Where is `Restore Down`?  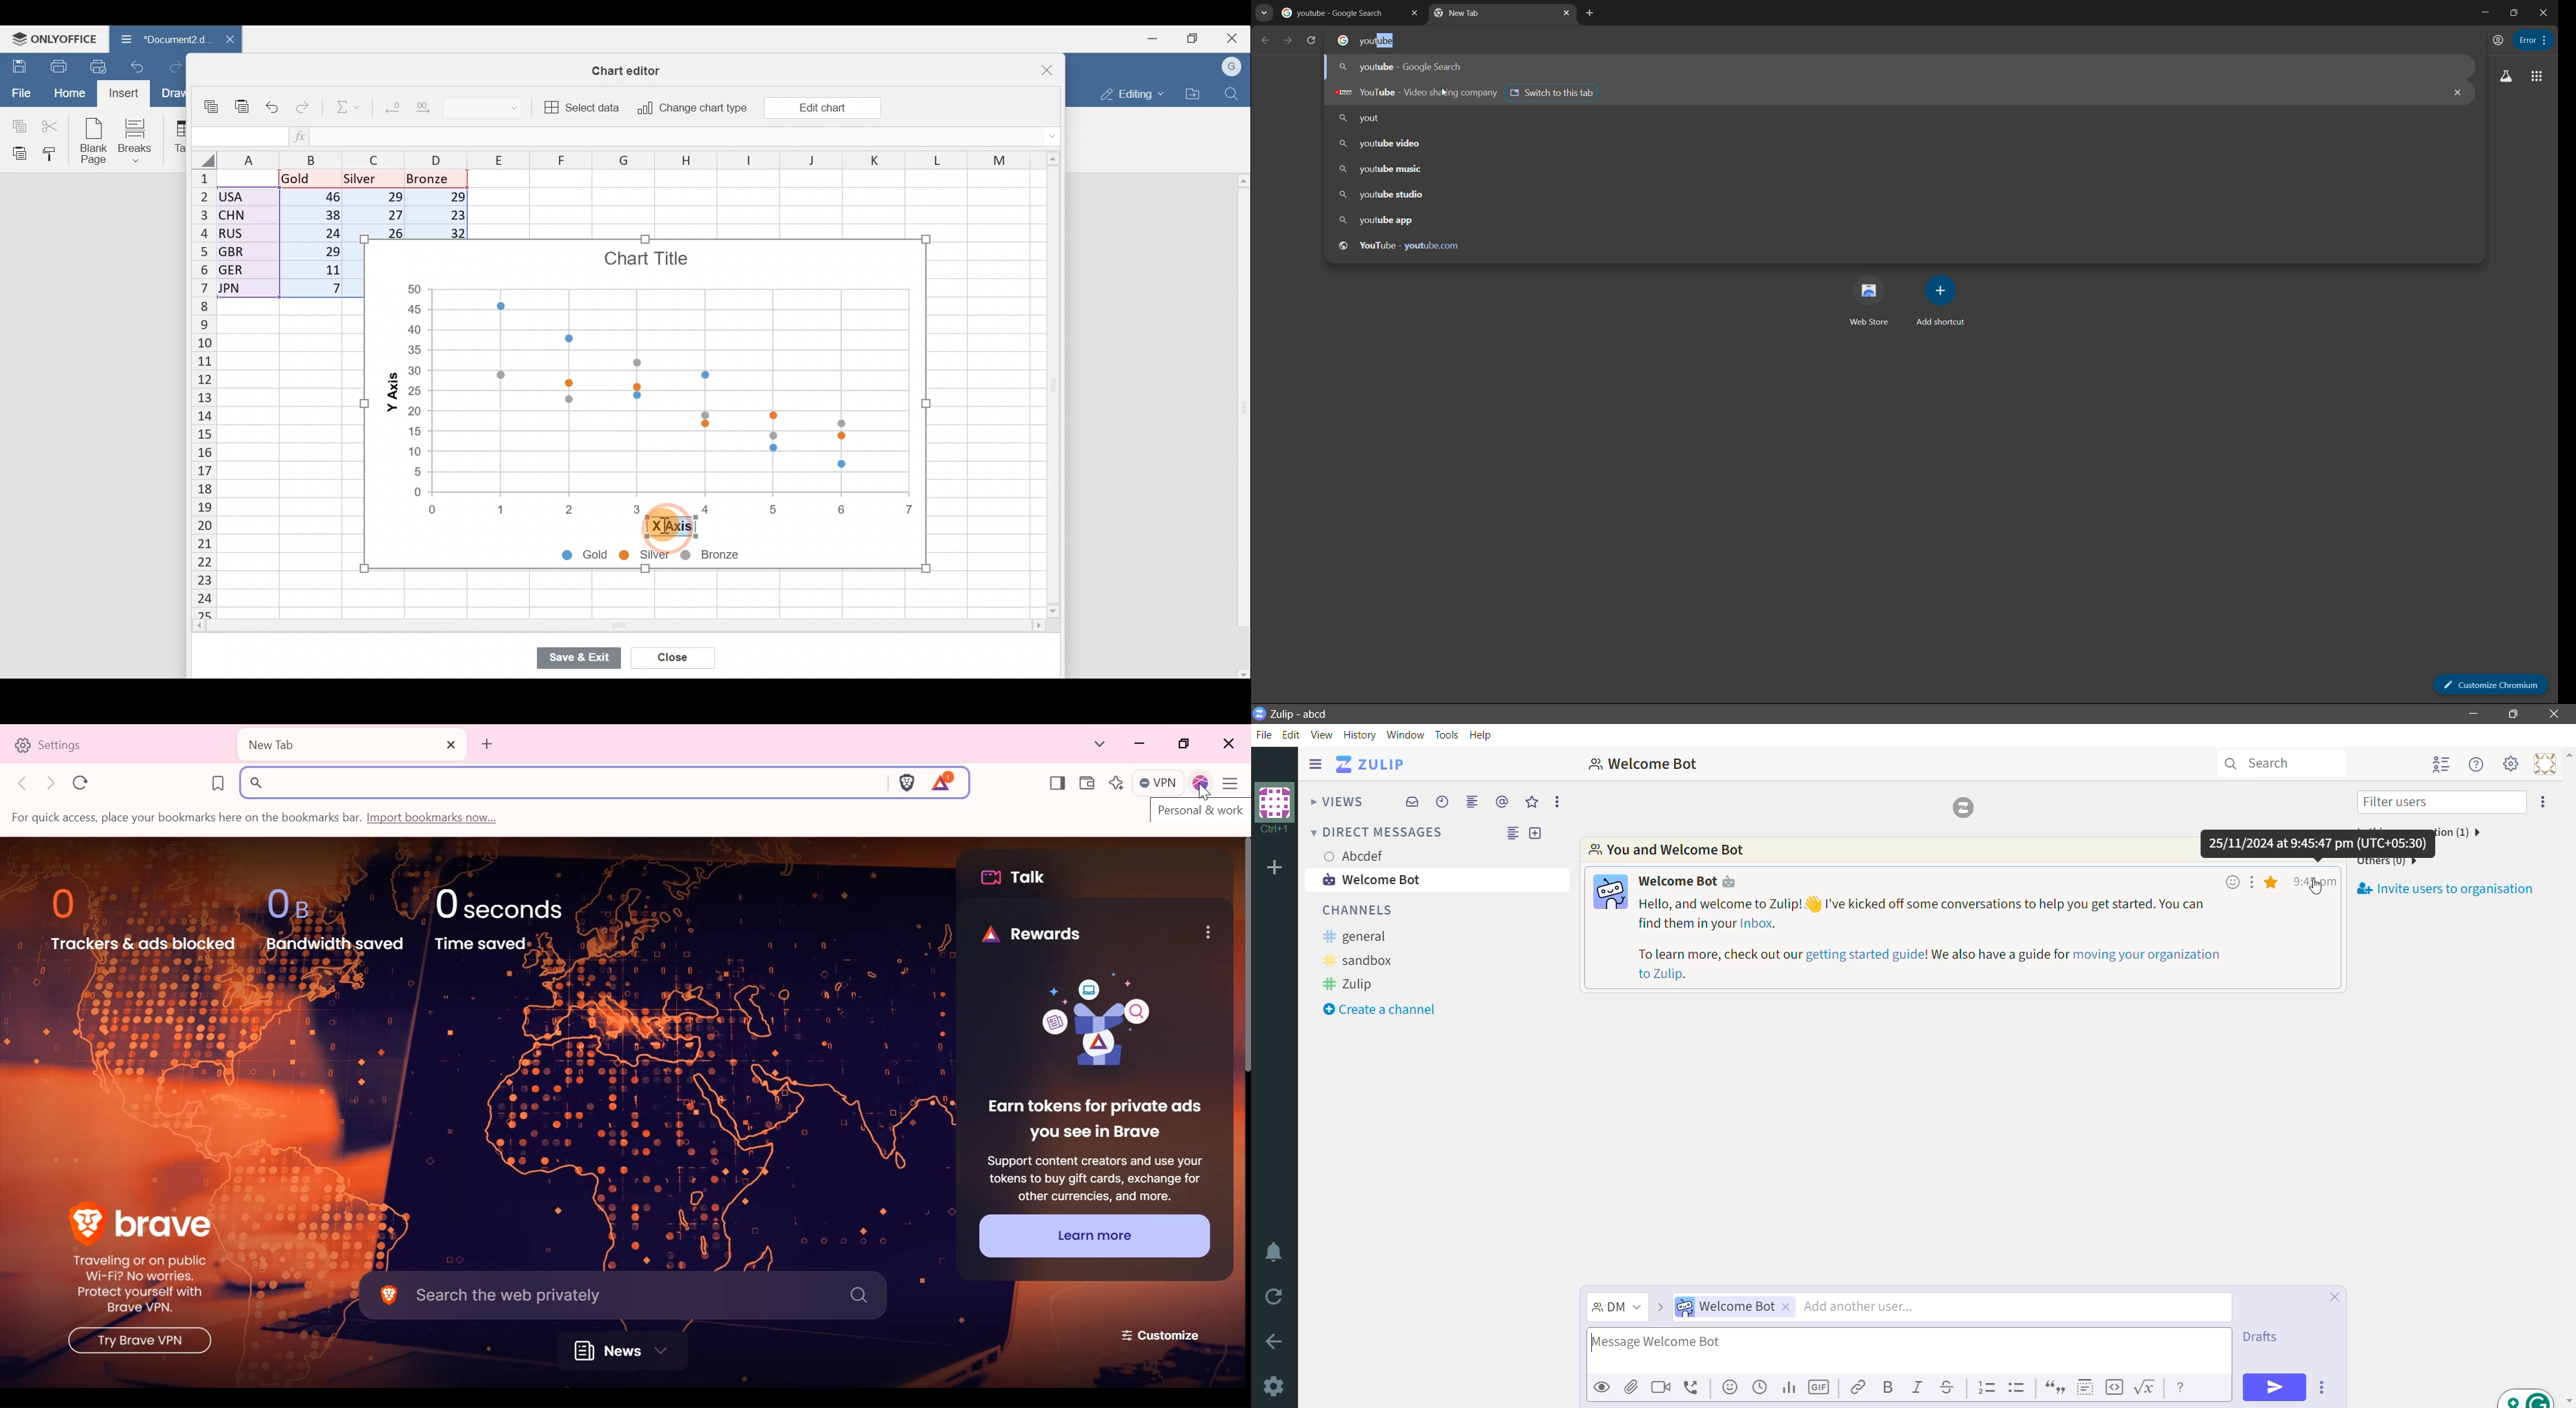 Restore Down is located at coordinates (2513, 714).